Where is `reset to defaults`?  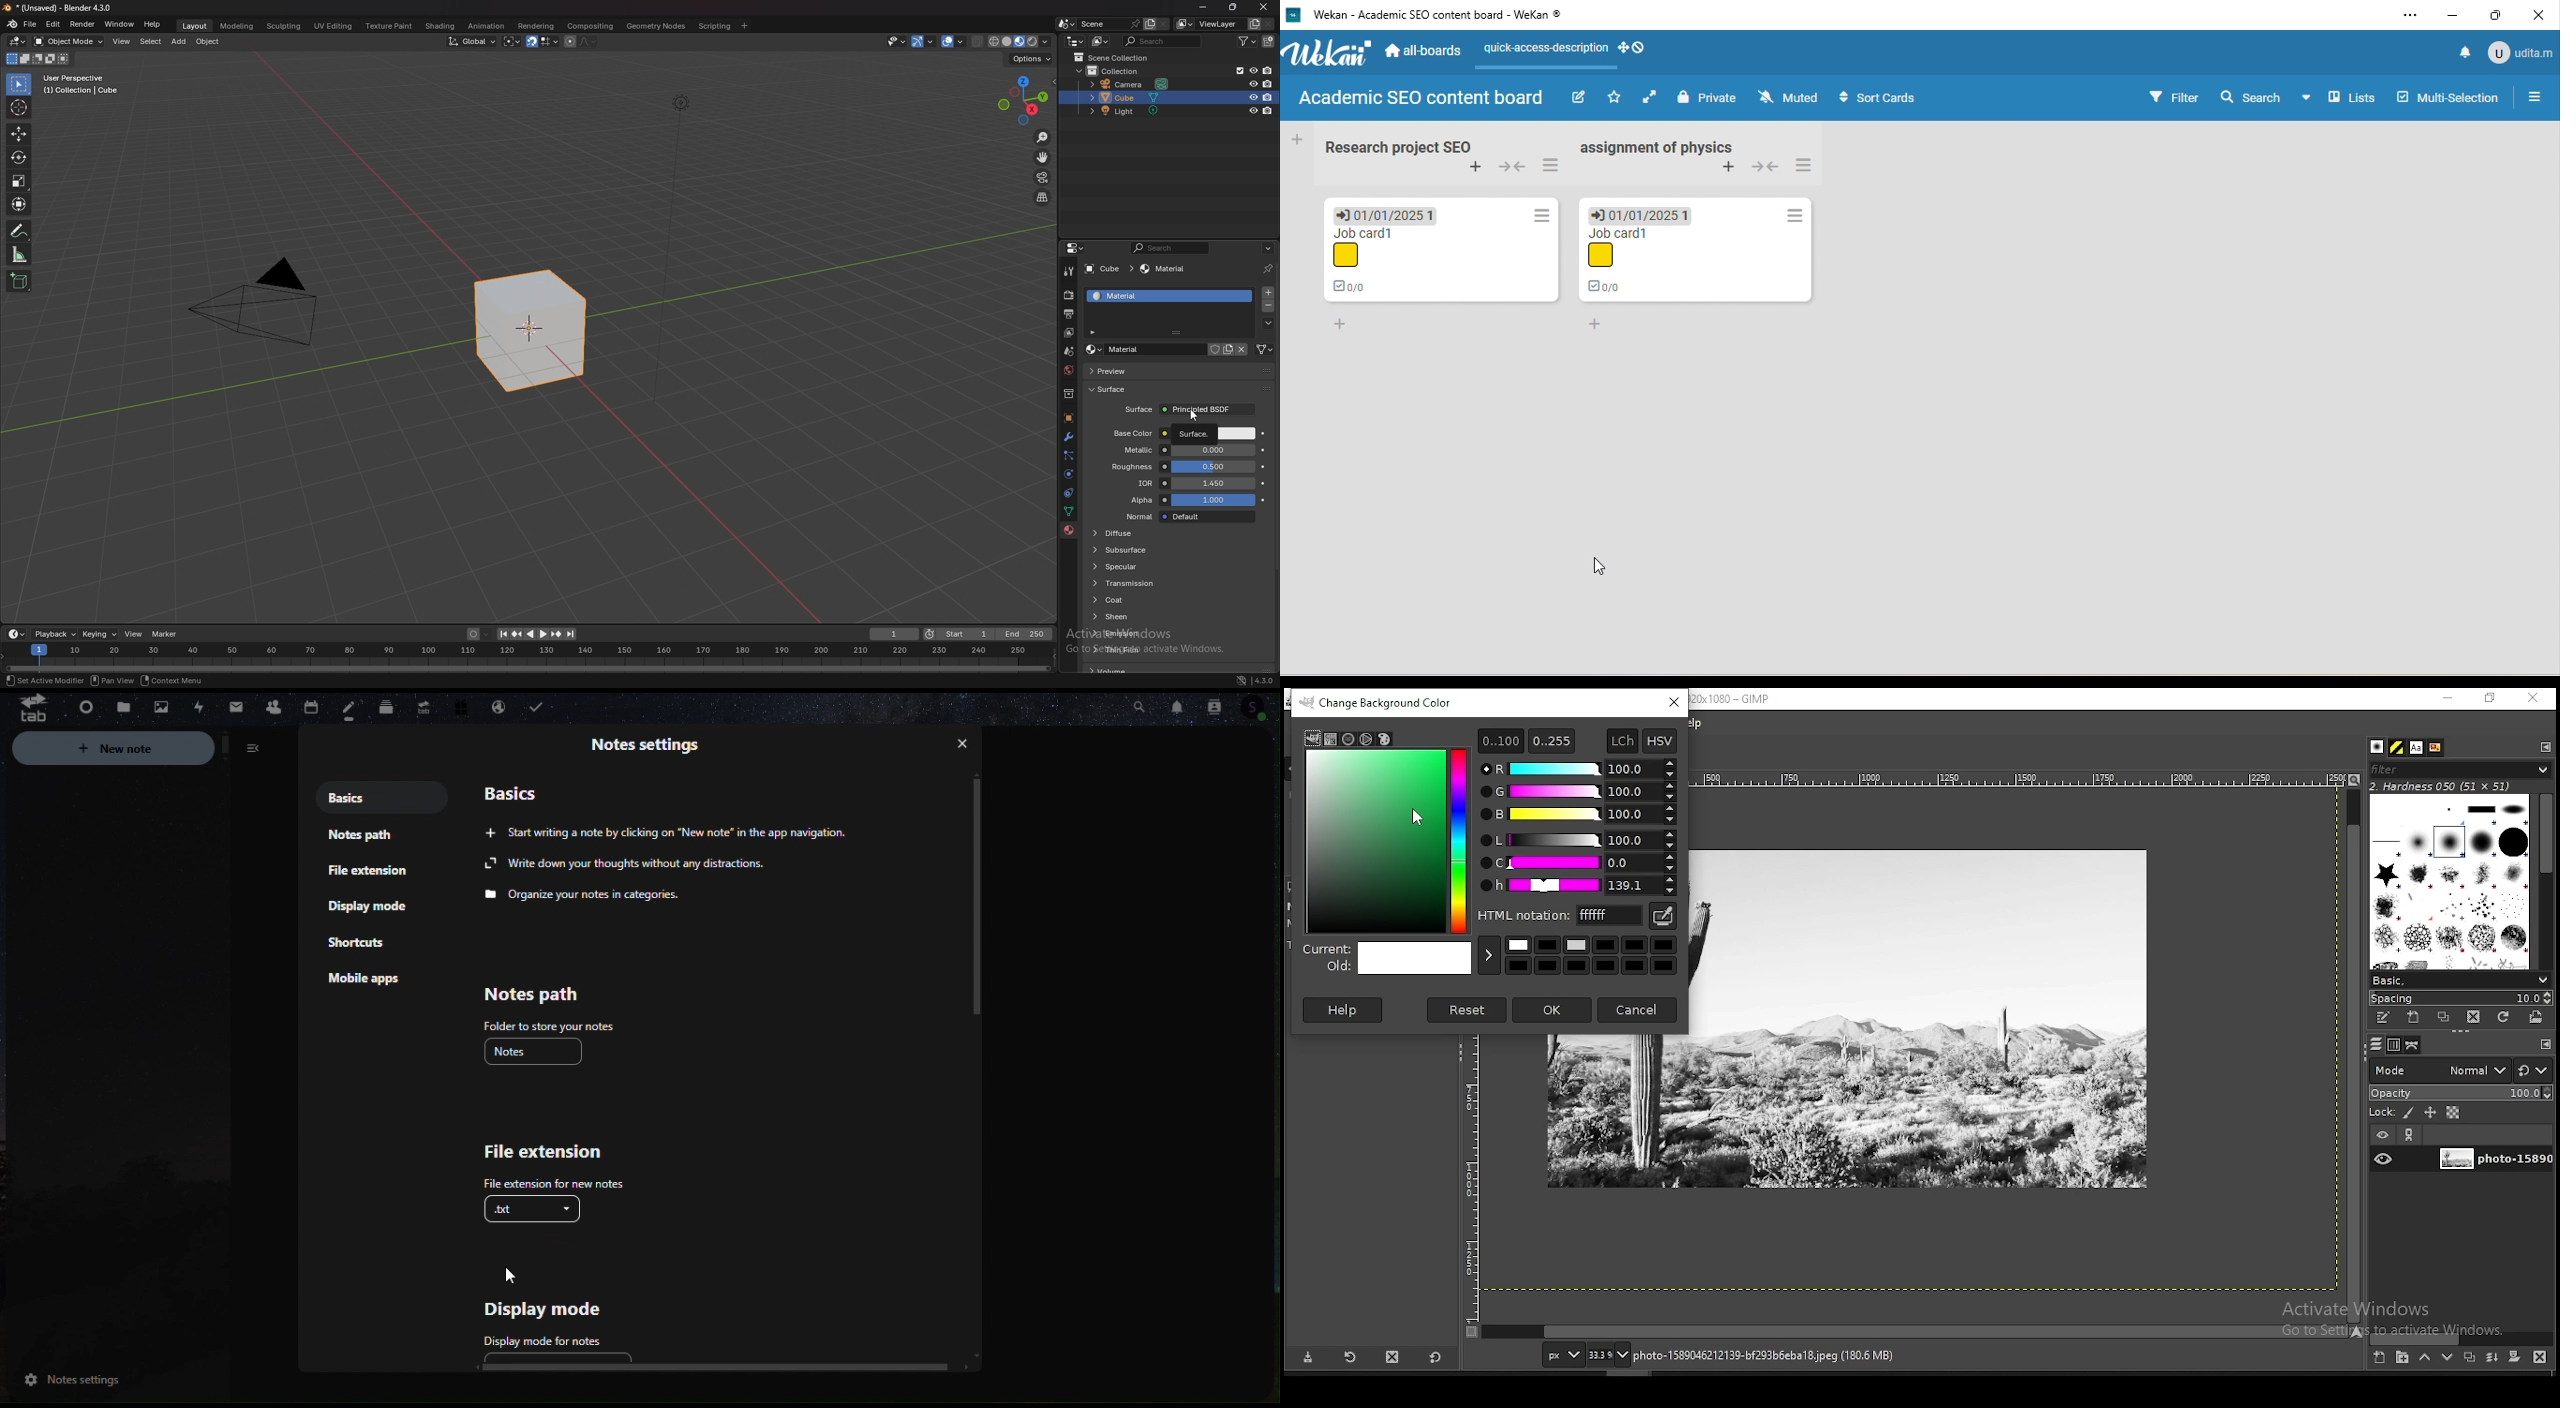
reset to defaults is located at coordinates (1434, 1357).